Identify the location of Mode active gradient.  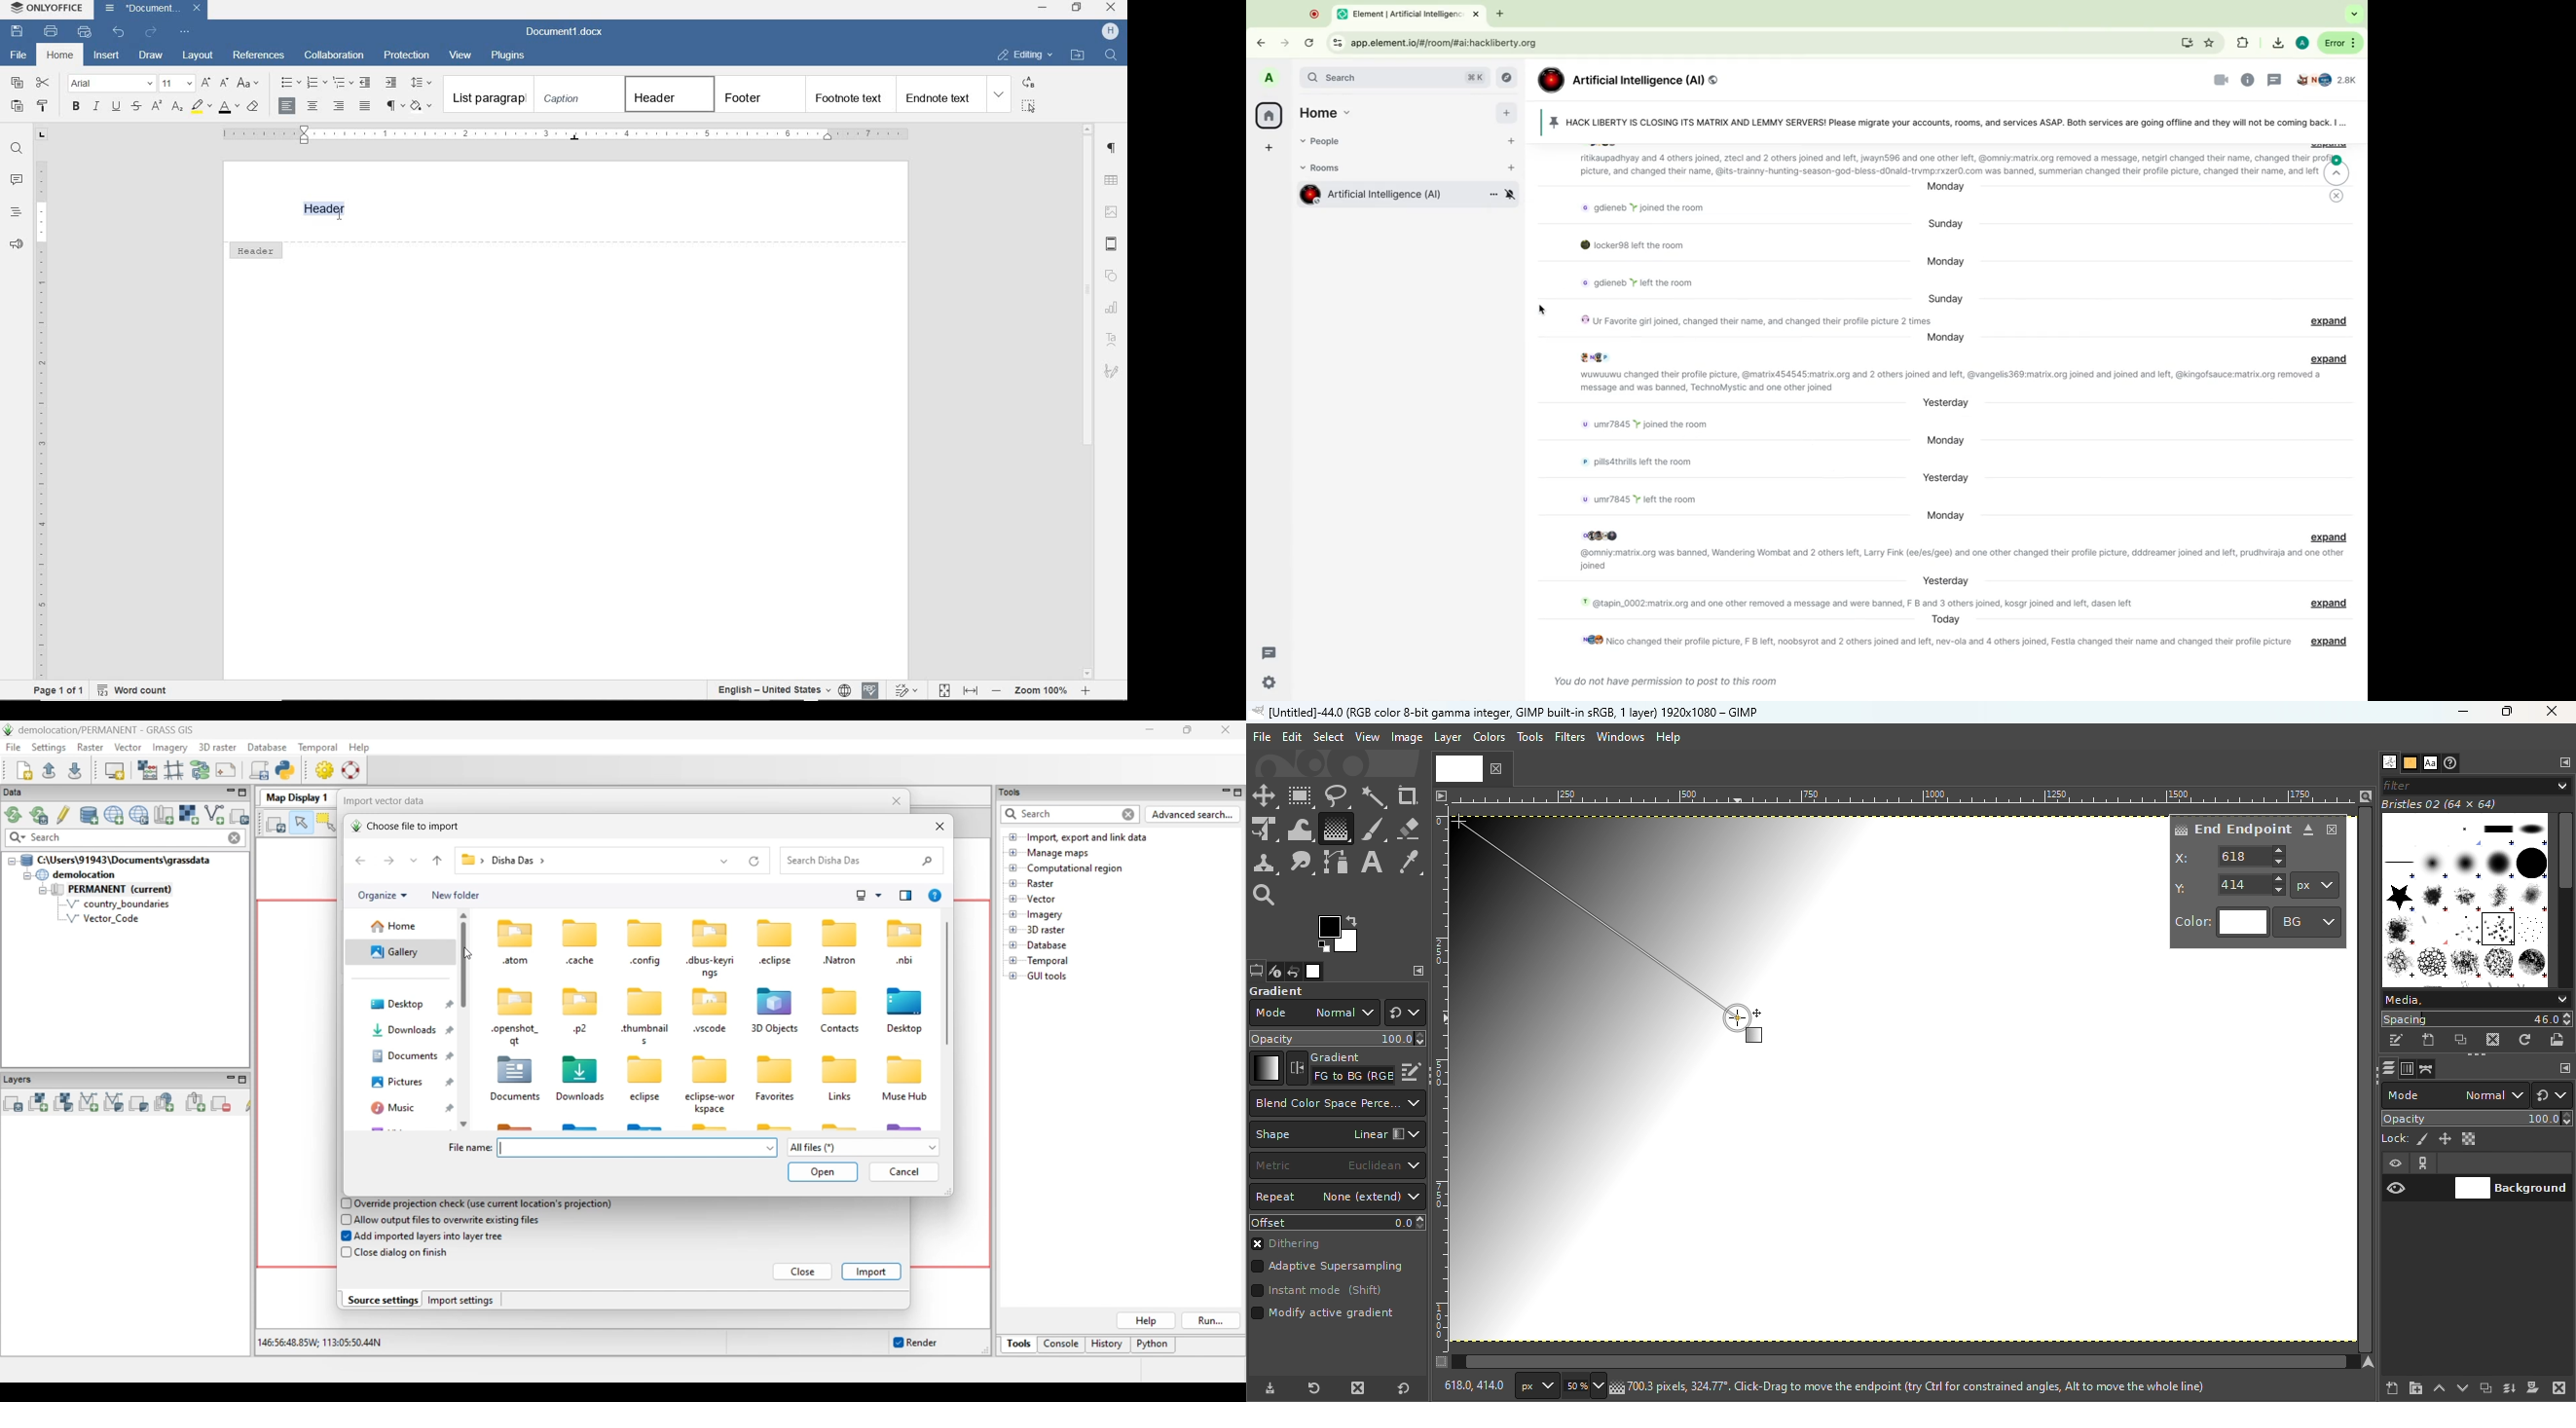
(1326, 1317).